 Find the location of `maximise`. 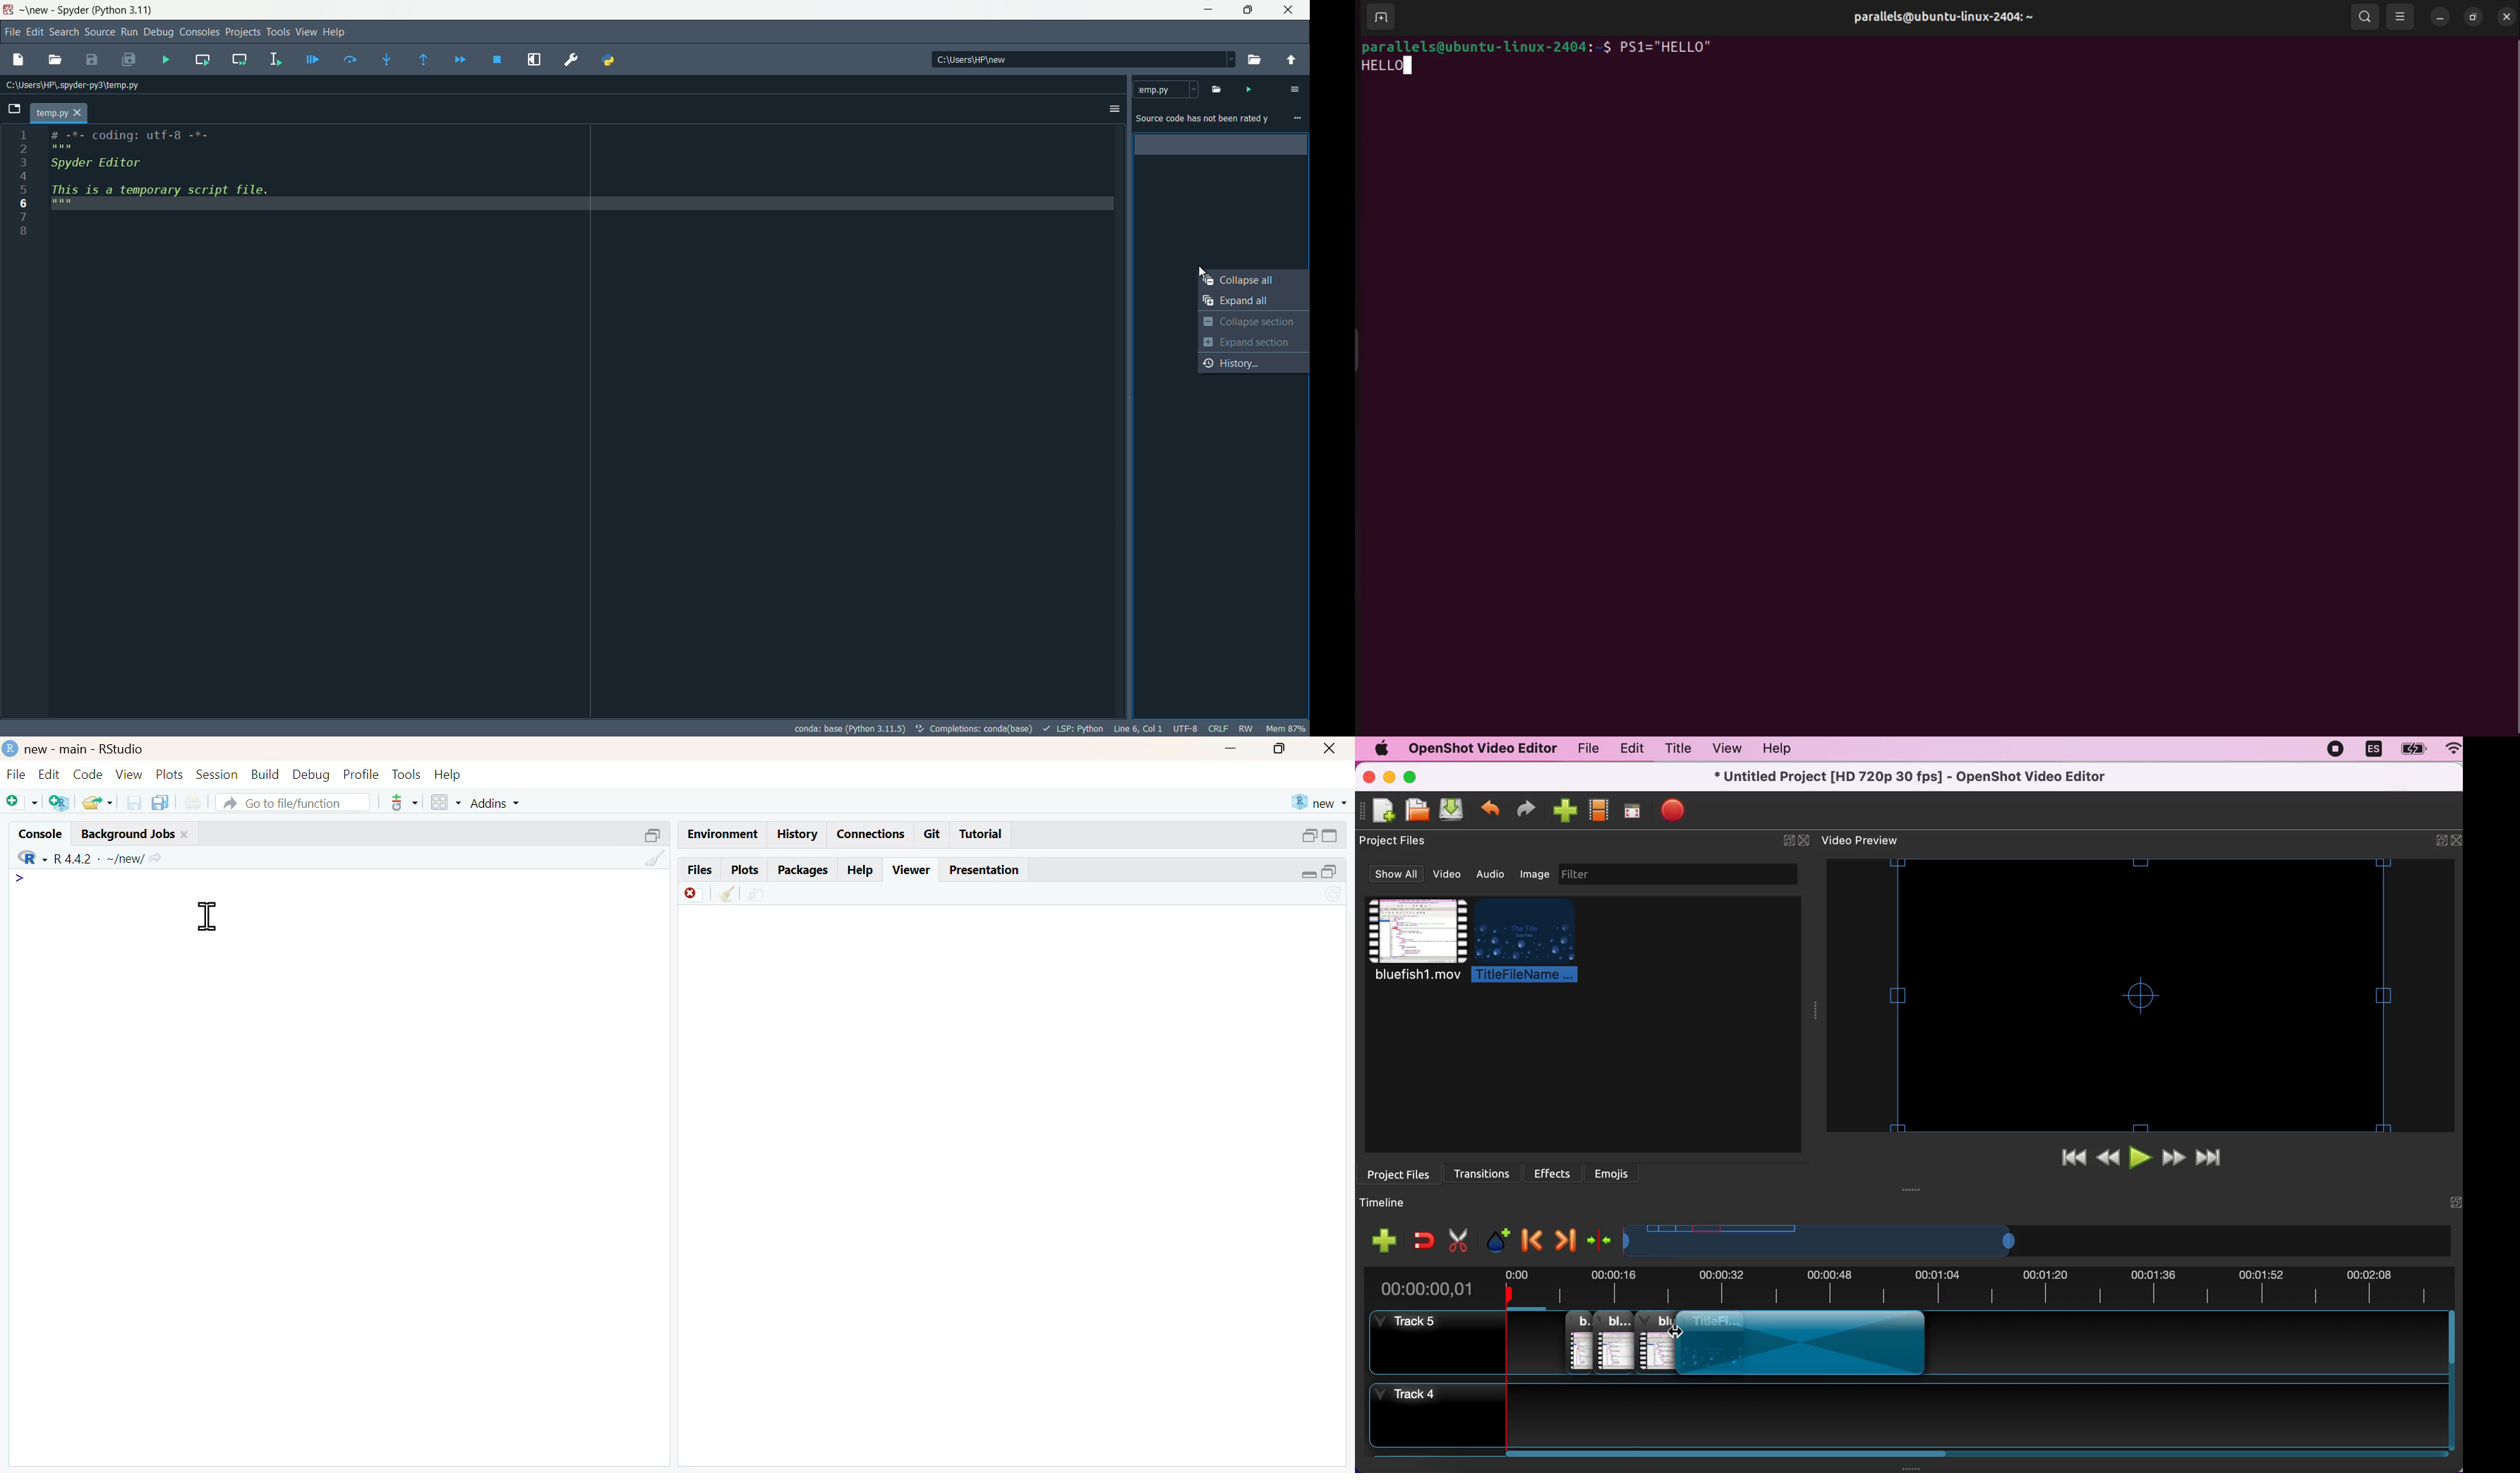

maximise is located at coordinates (1278, 748).